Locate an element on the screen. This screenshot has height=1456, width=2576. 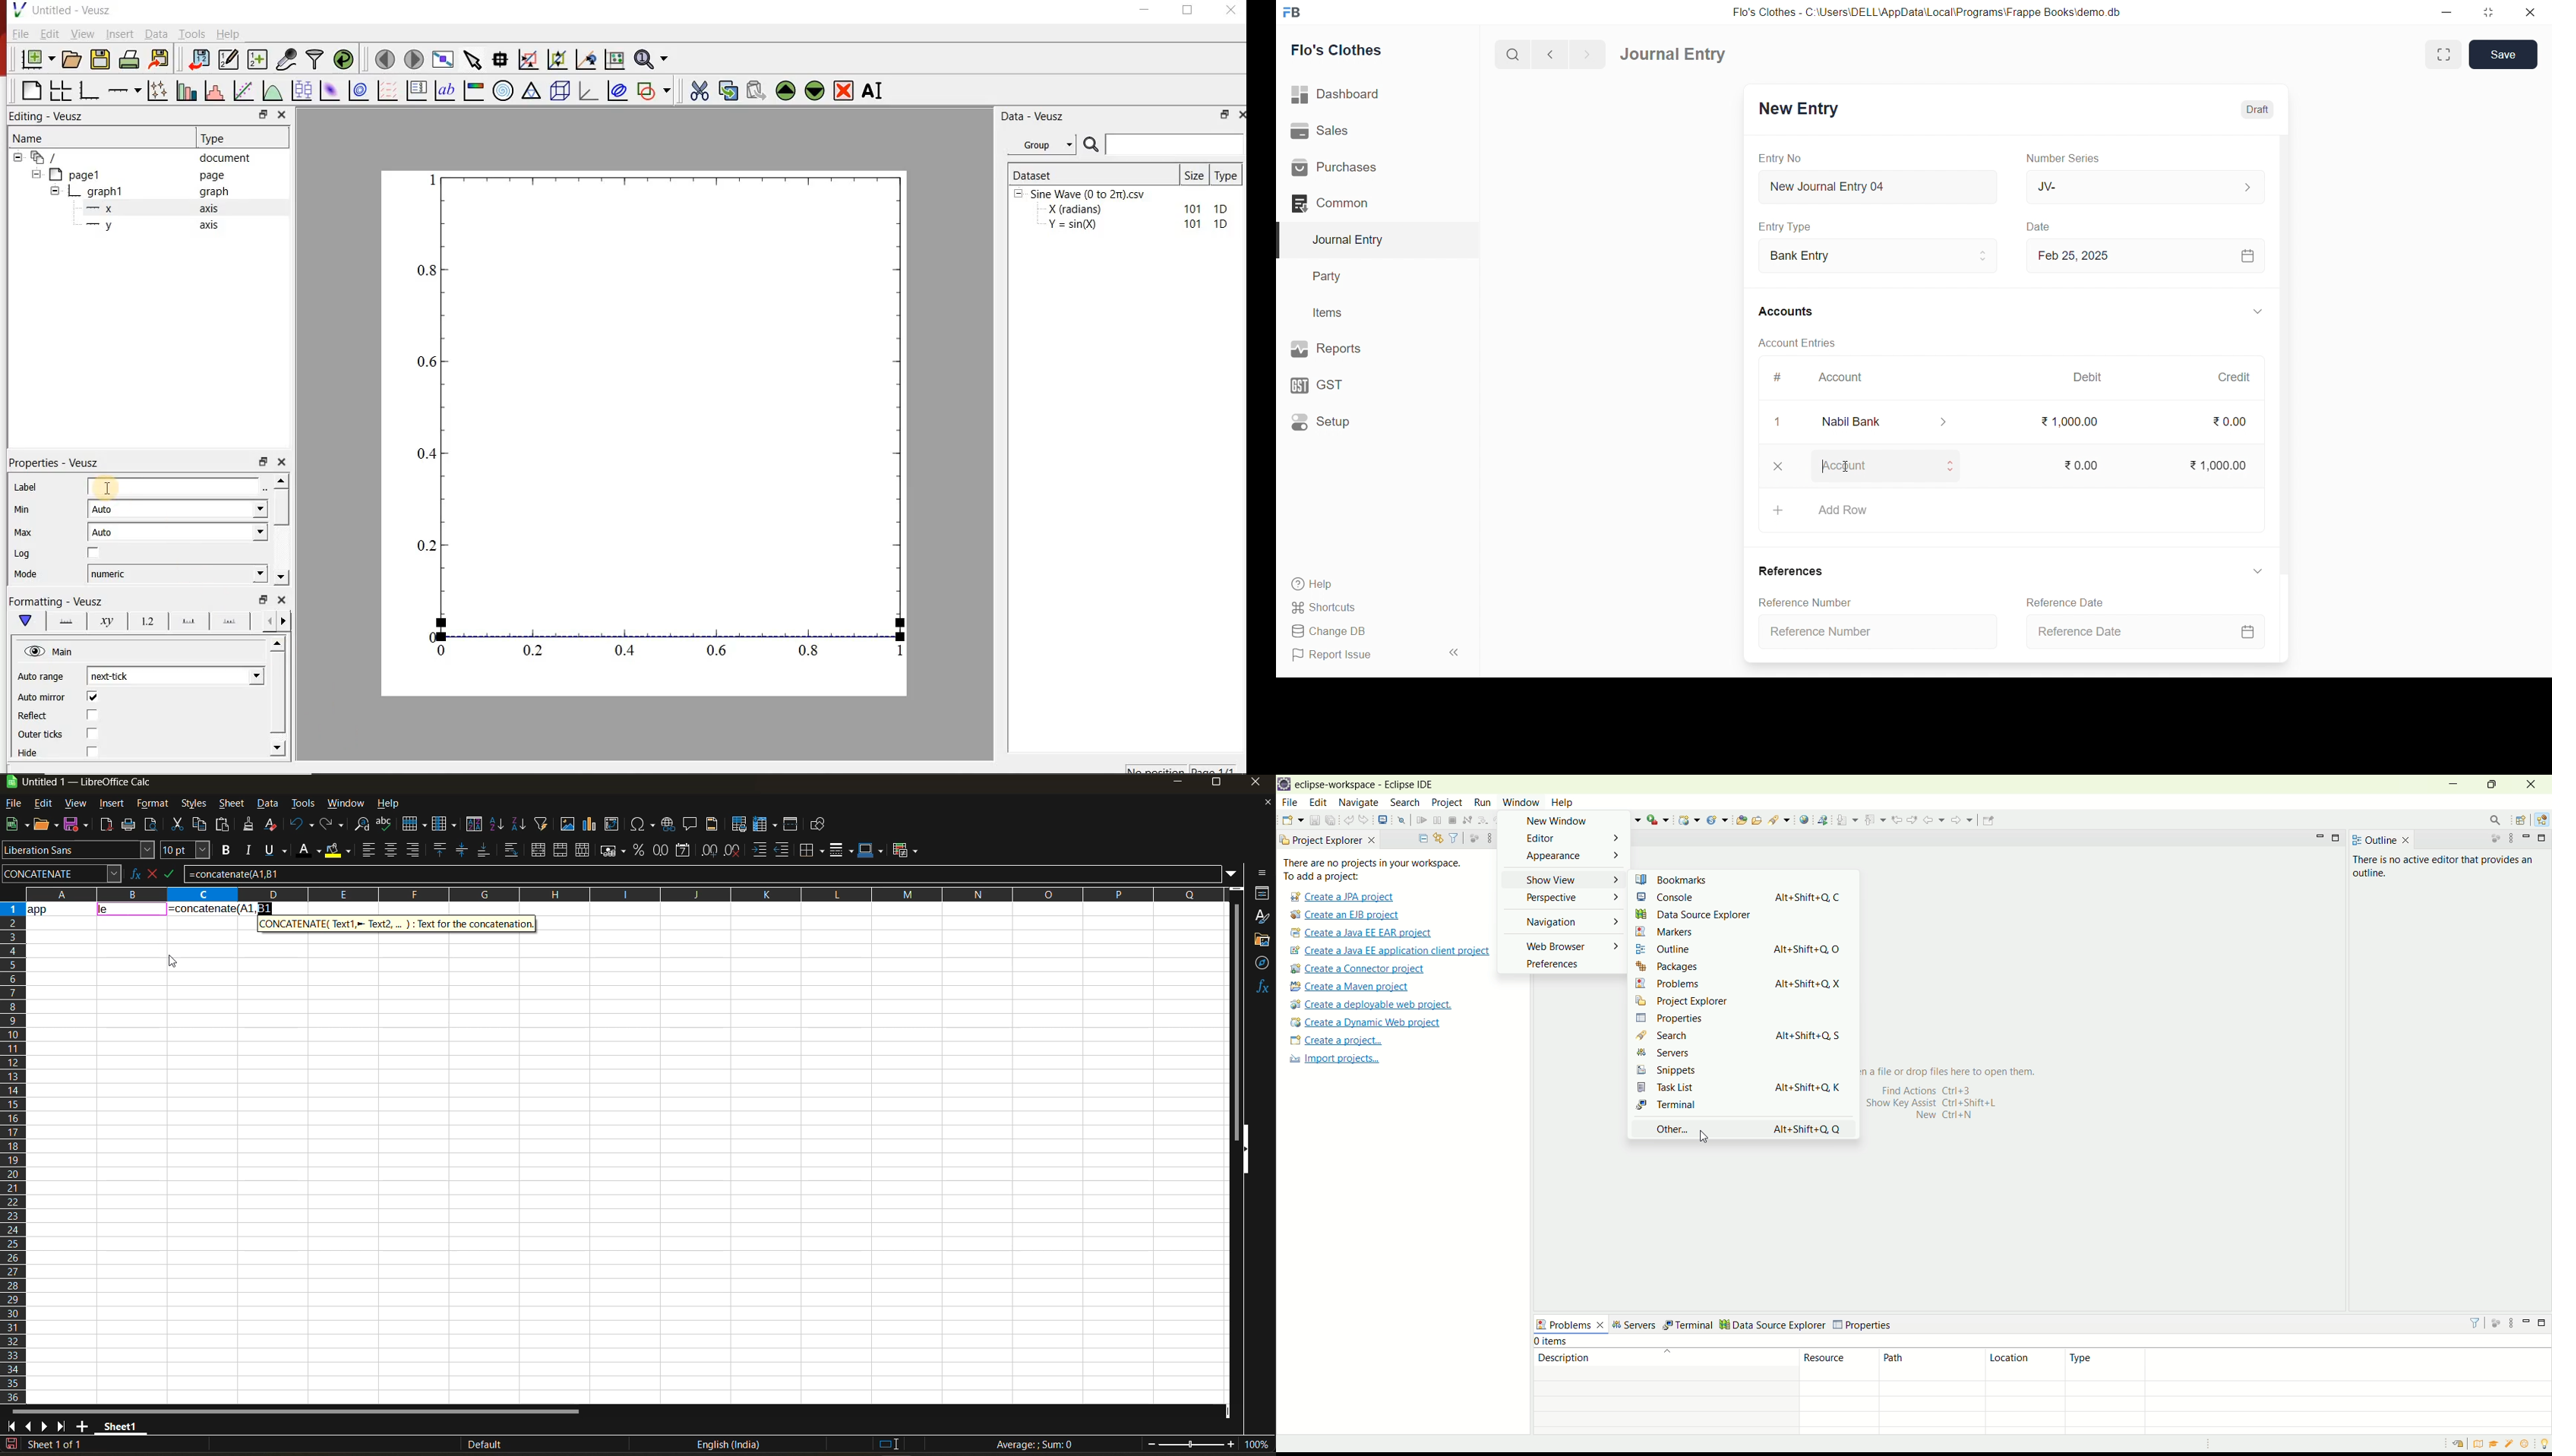
java EE is located at coordinates (2541, 817).